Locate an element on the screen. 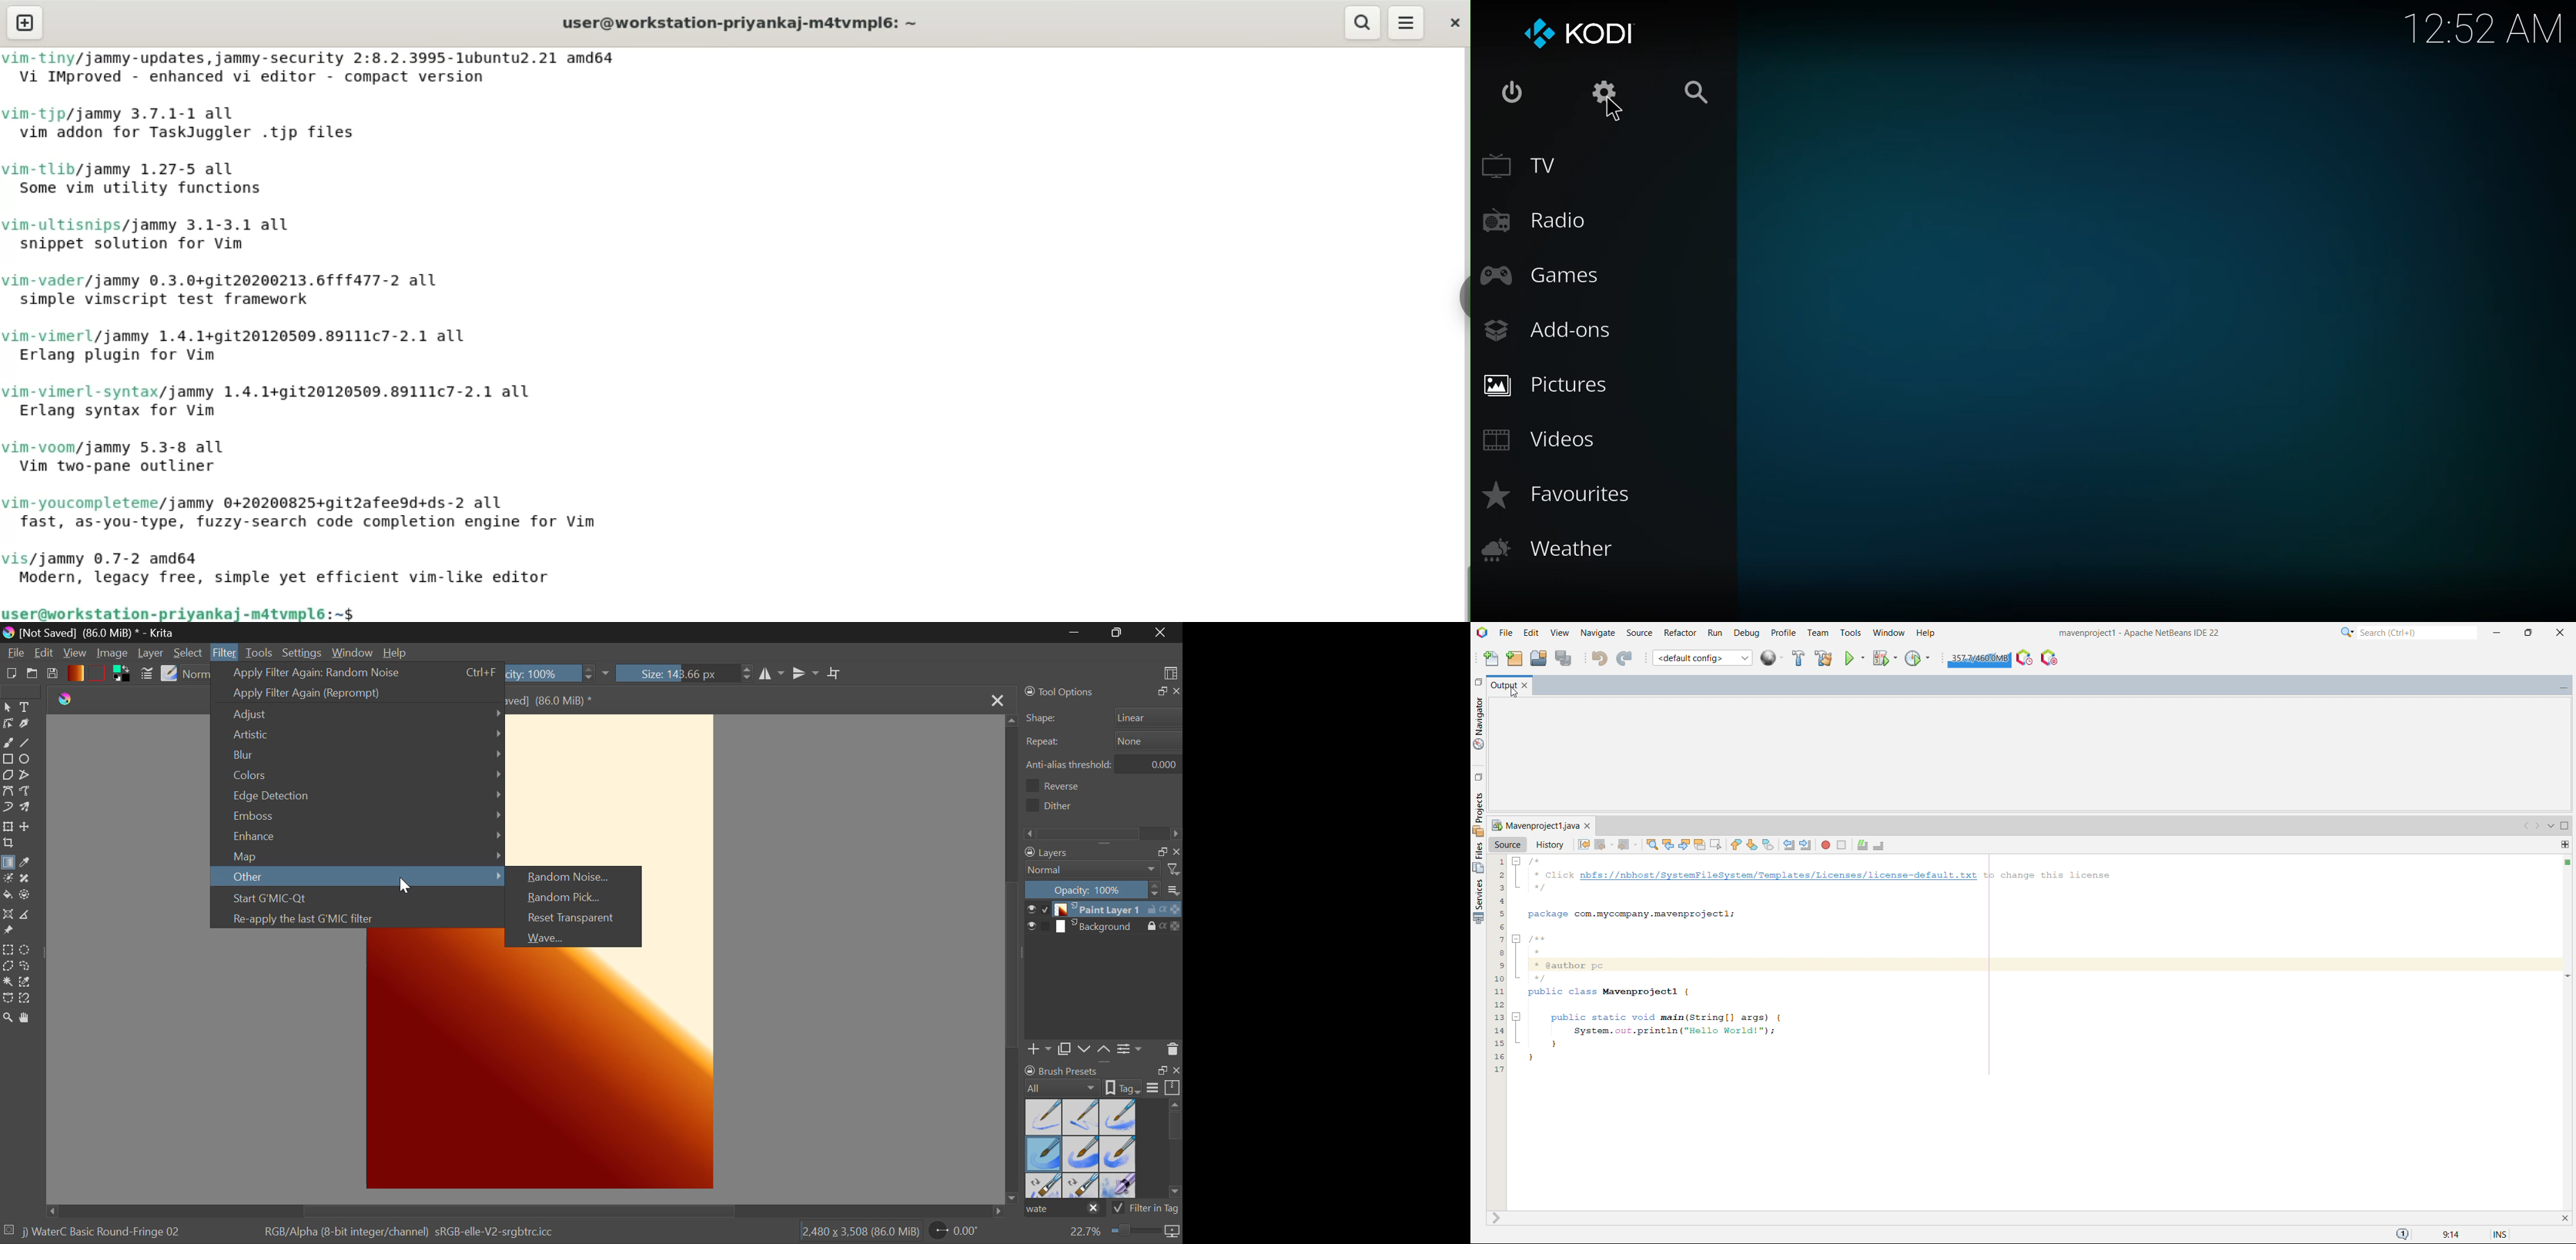  tag is located at coordinates (1125, 1087).